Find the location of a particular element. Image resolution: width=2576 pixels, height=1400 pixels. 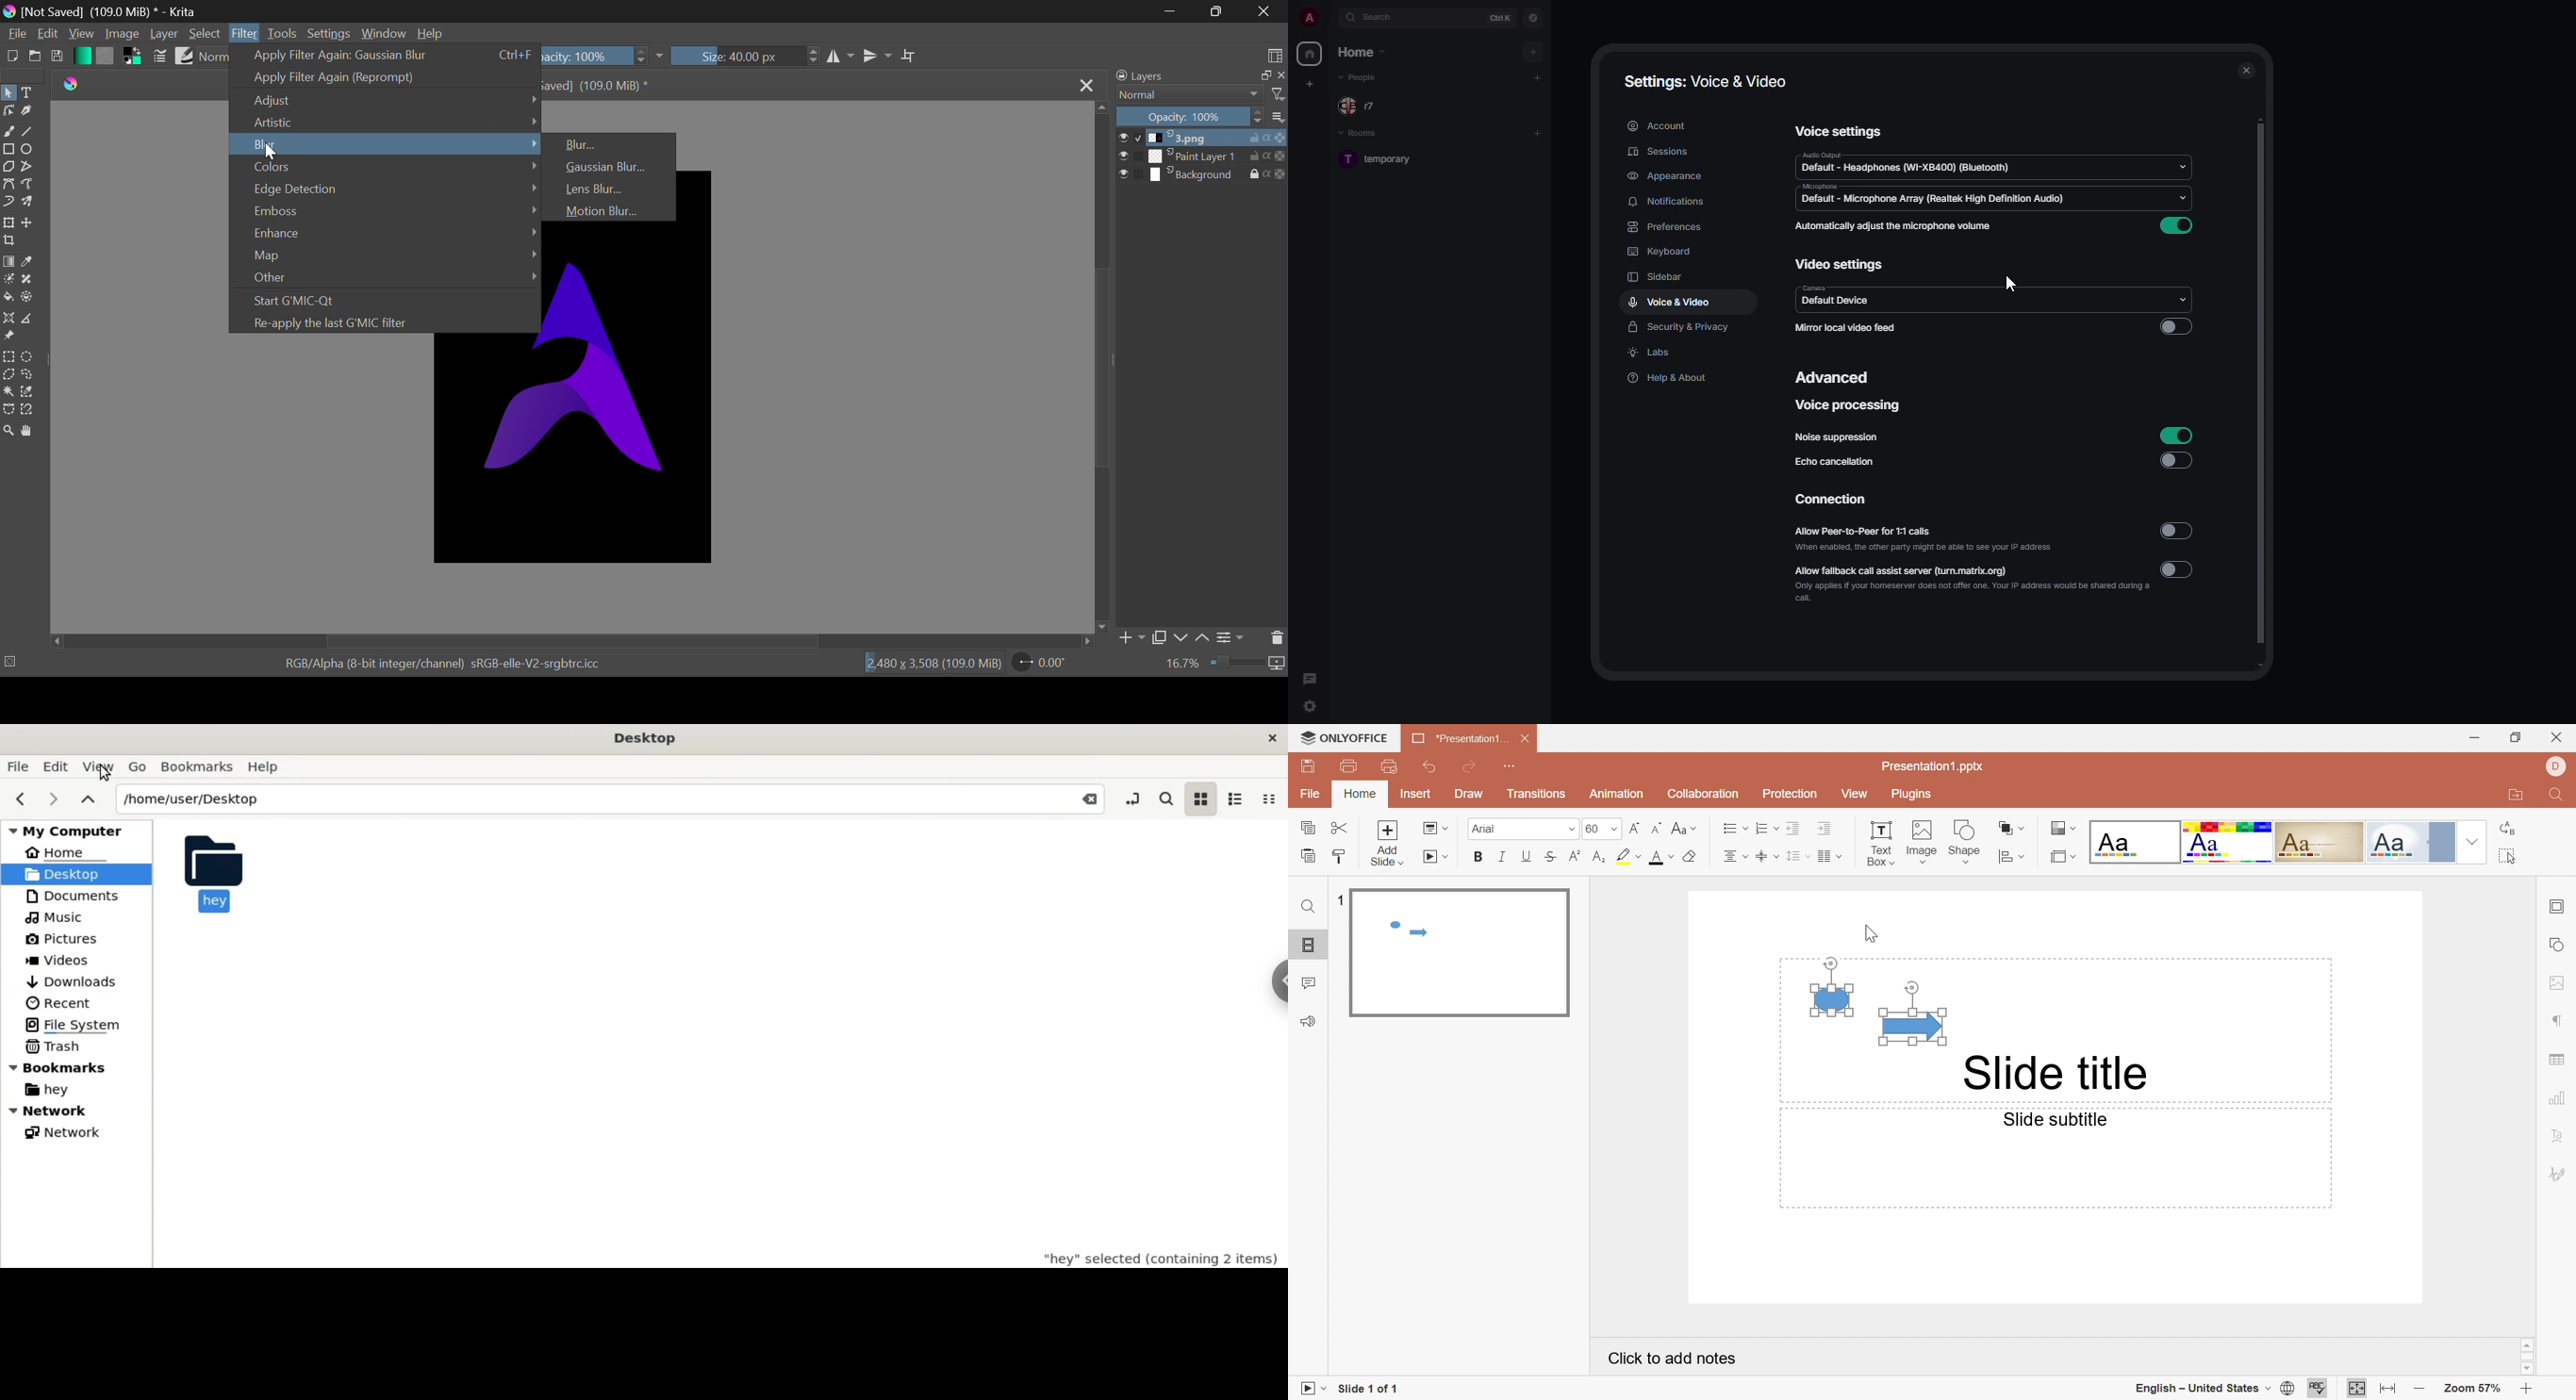

Bold is located at coordinates (1476, 858).